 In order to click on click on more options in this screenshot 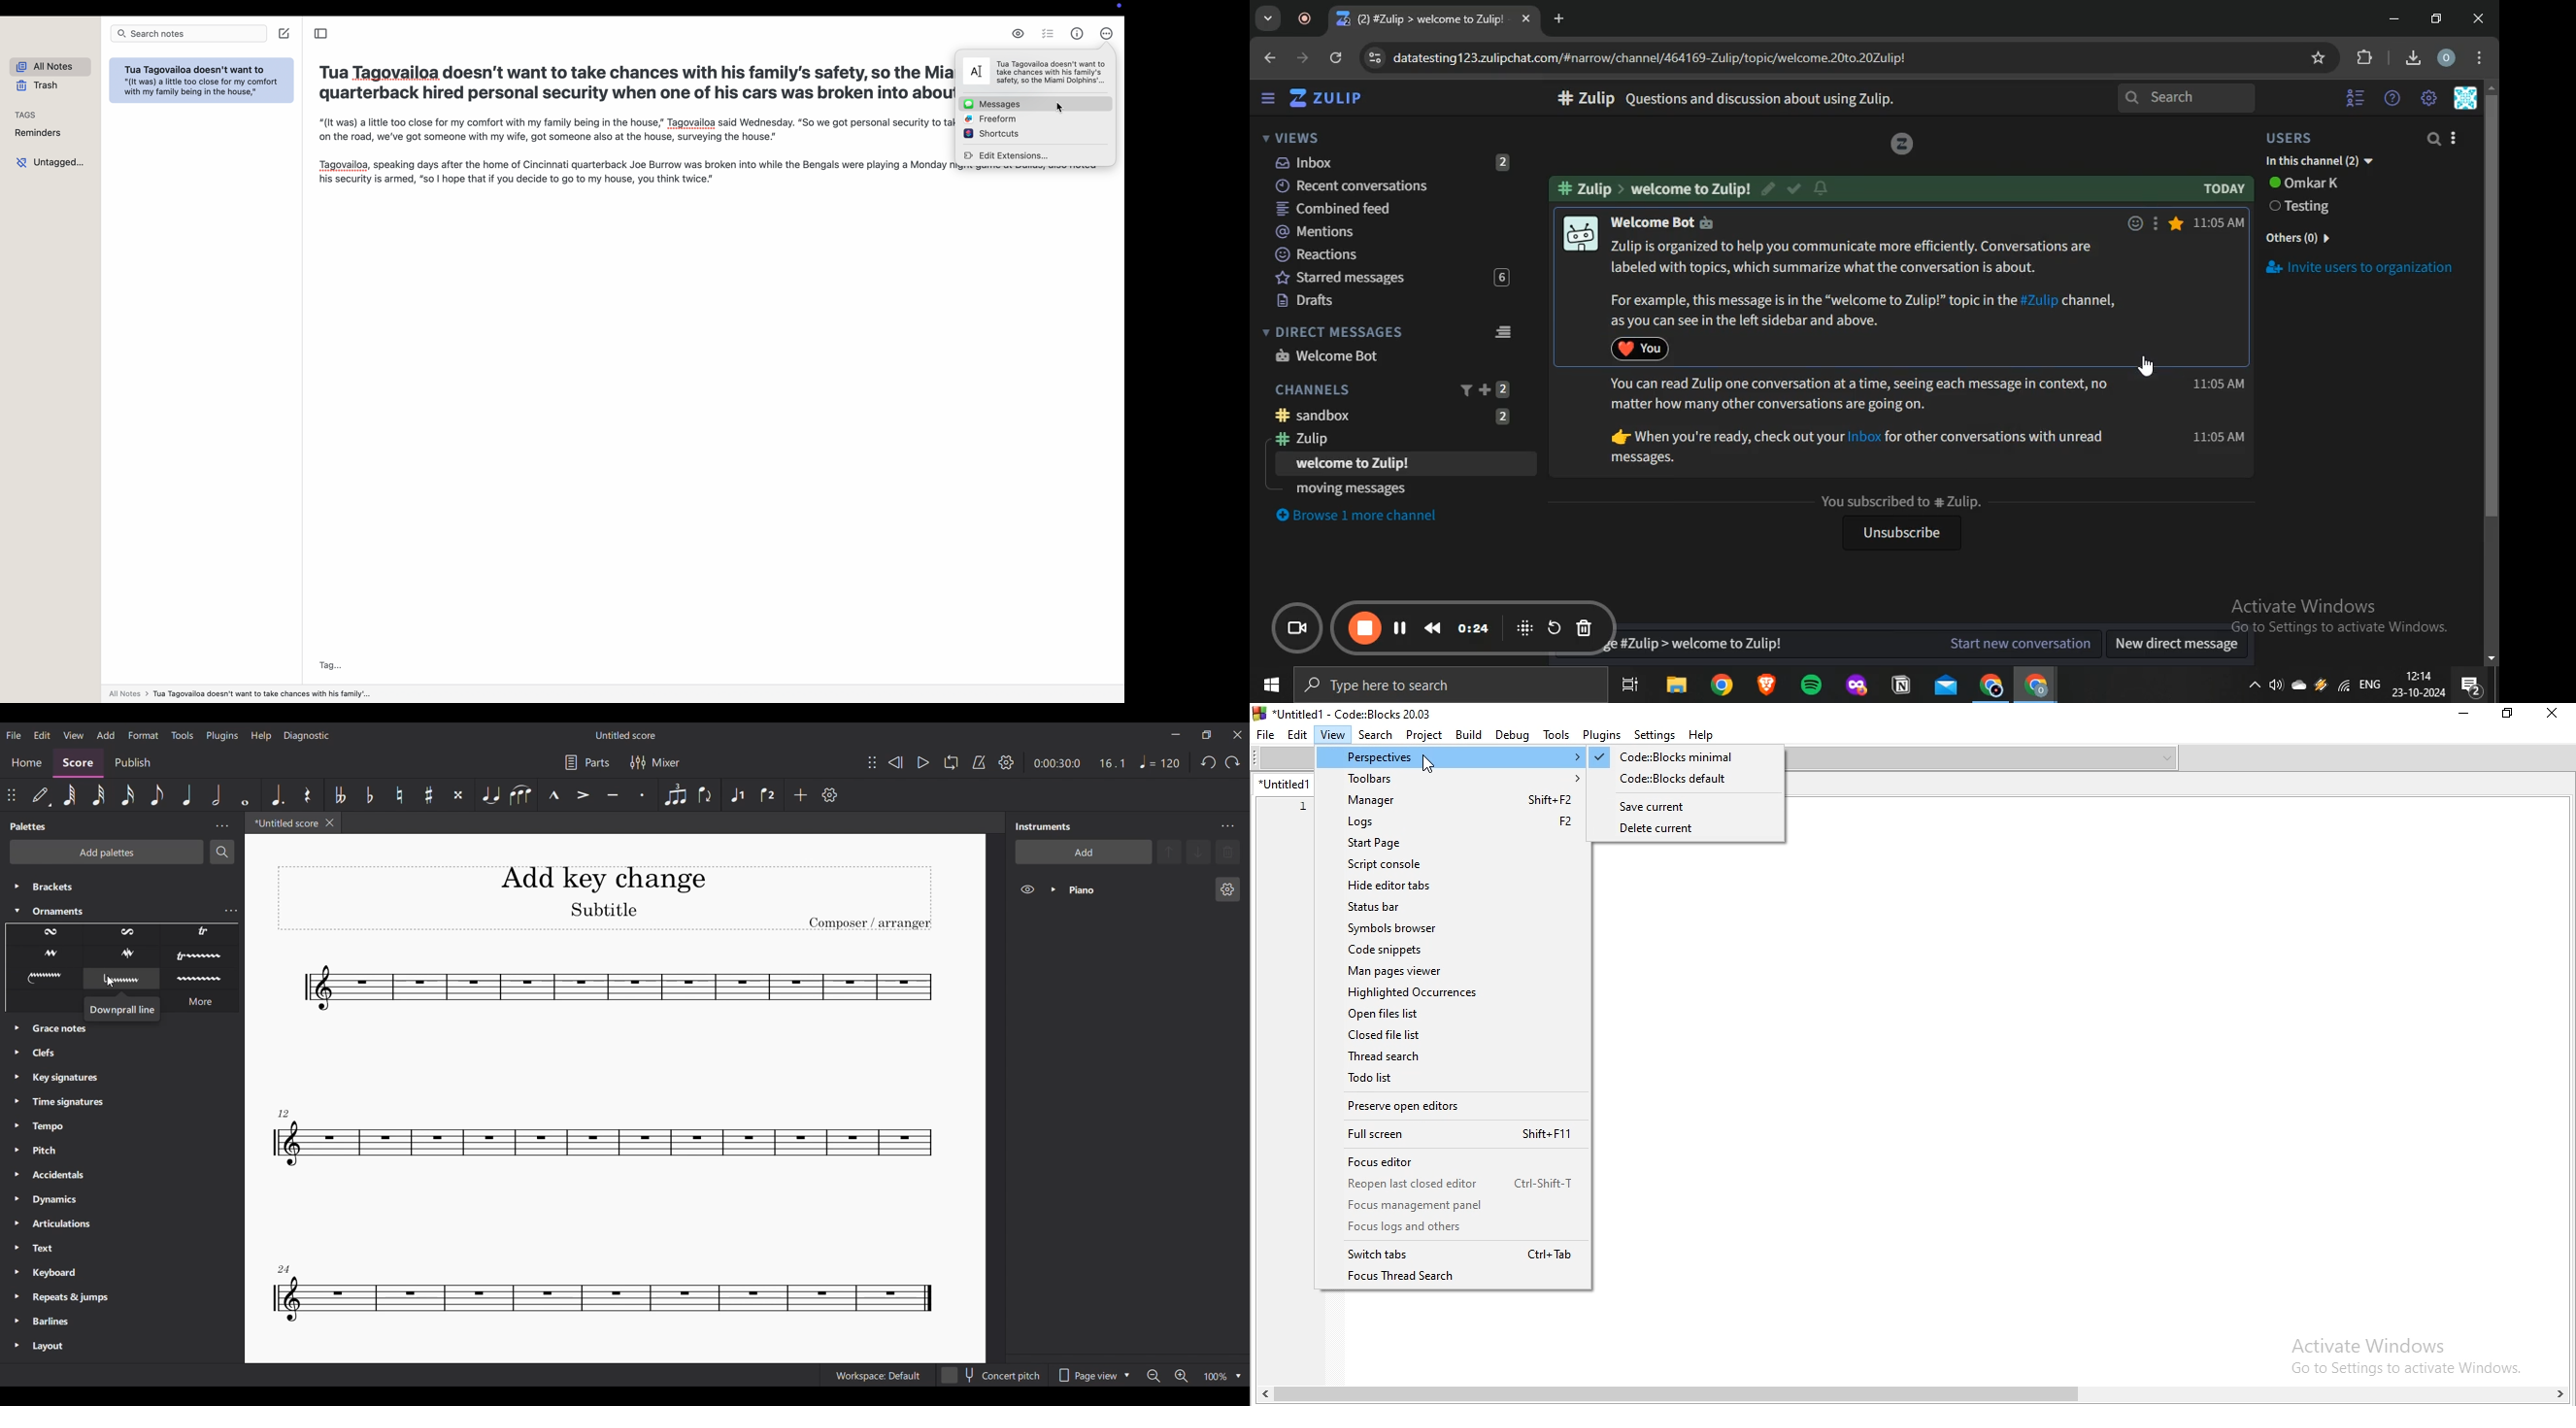, I will do `click(1107, 35)`.